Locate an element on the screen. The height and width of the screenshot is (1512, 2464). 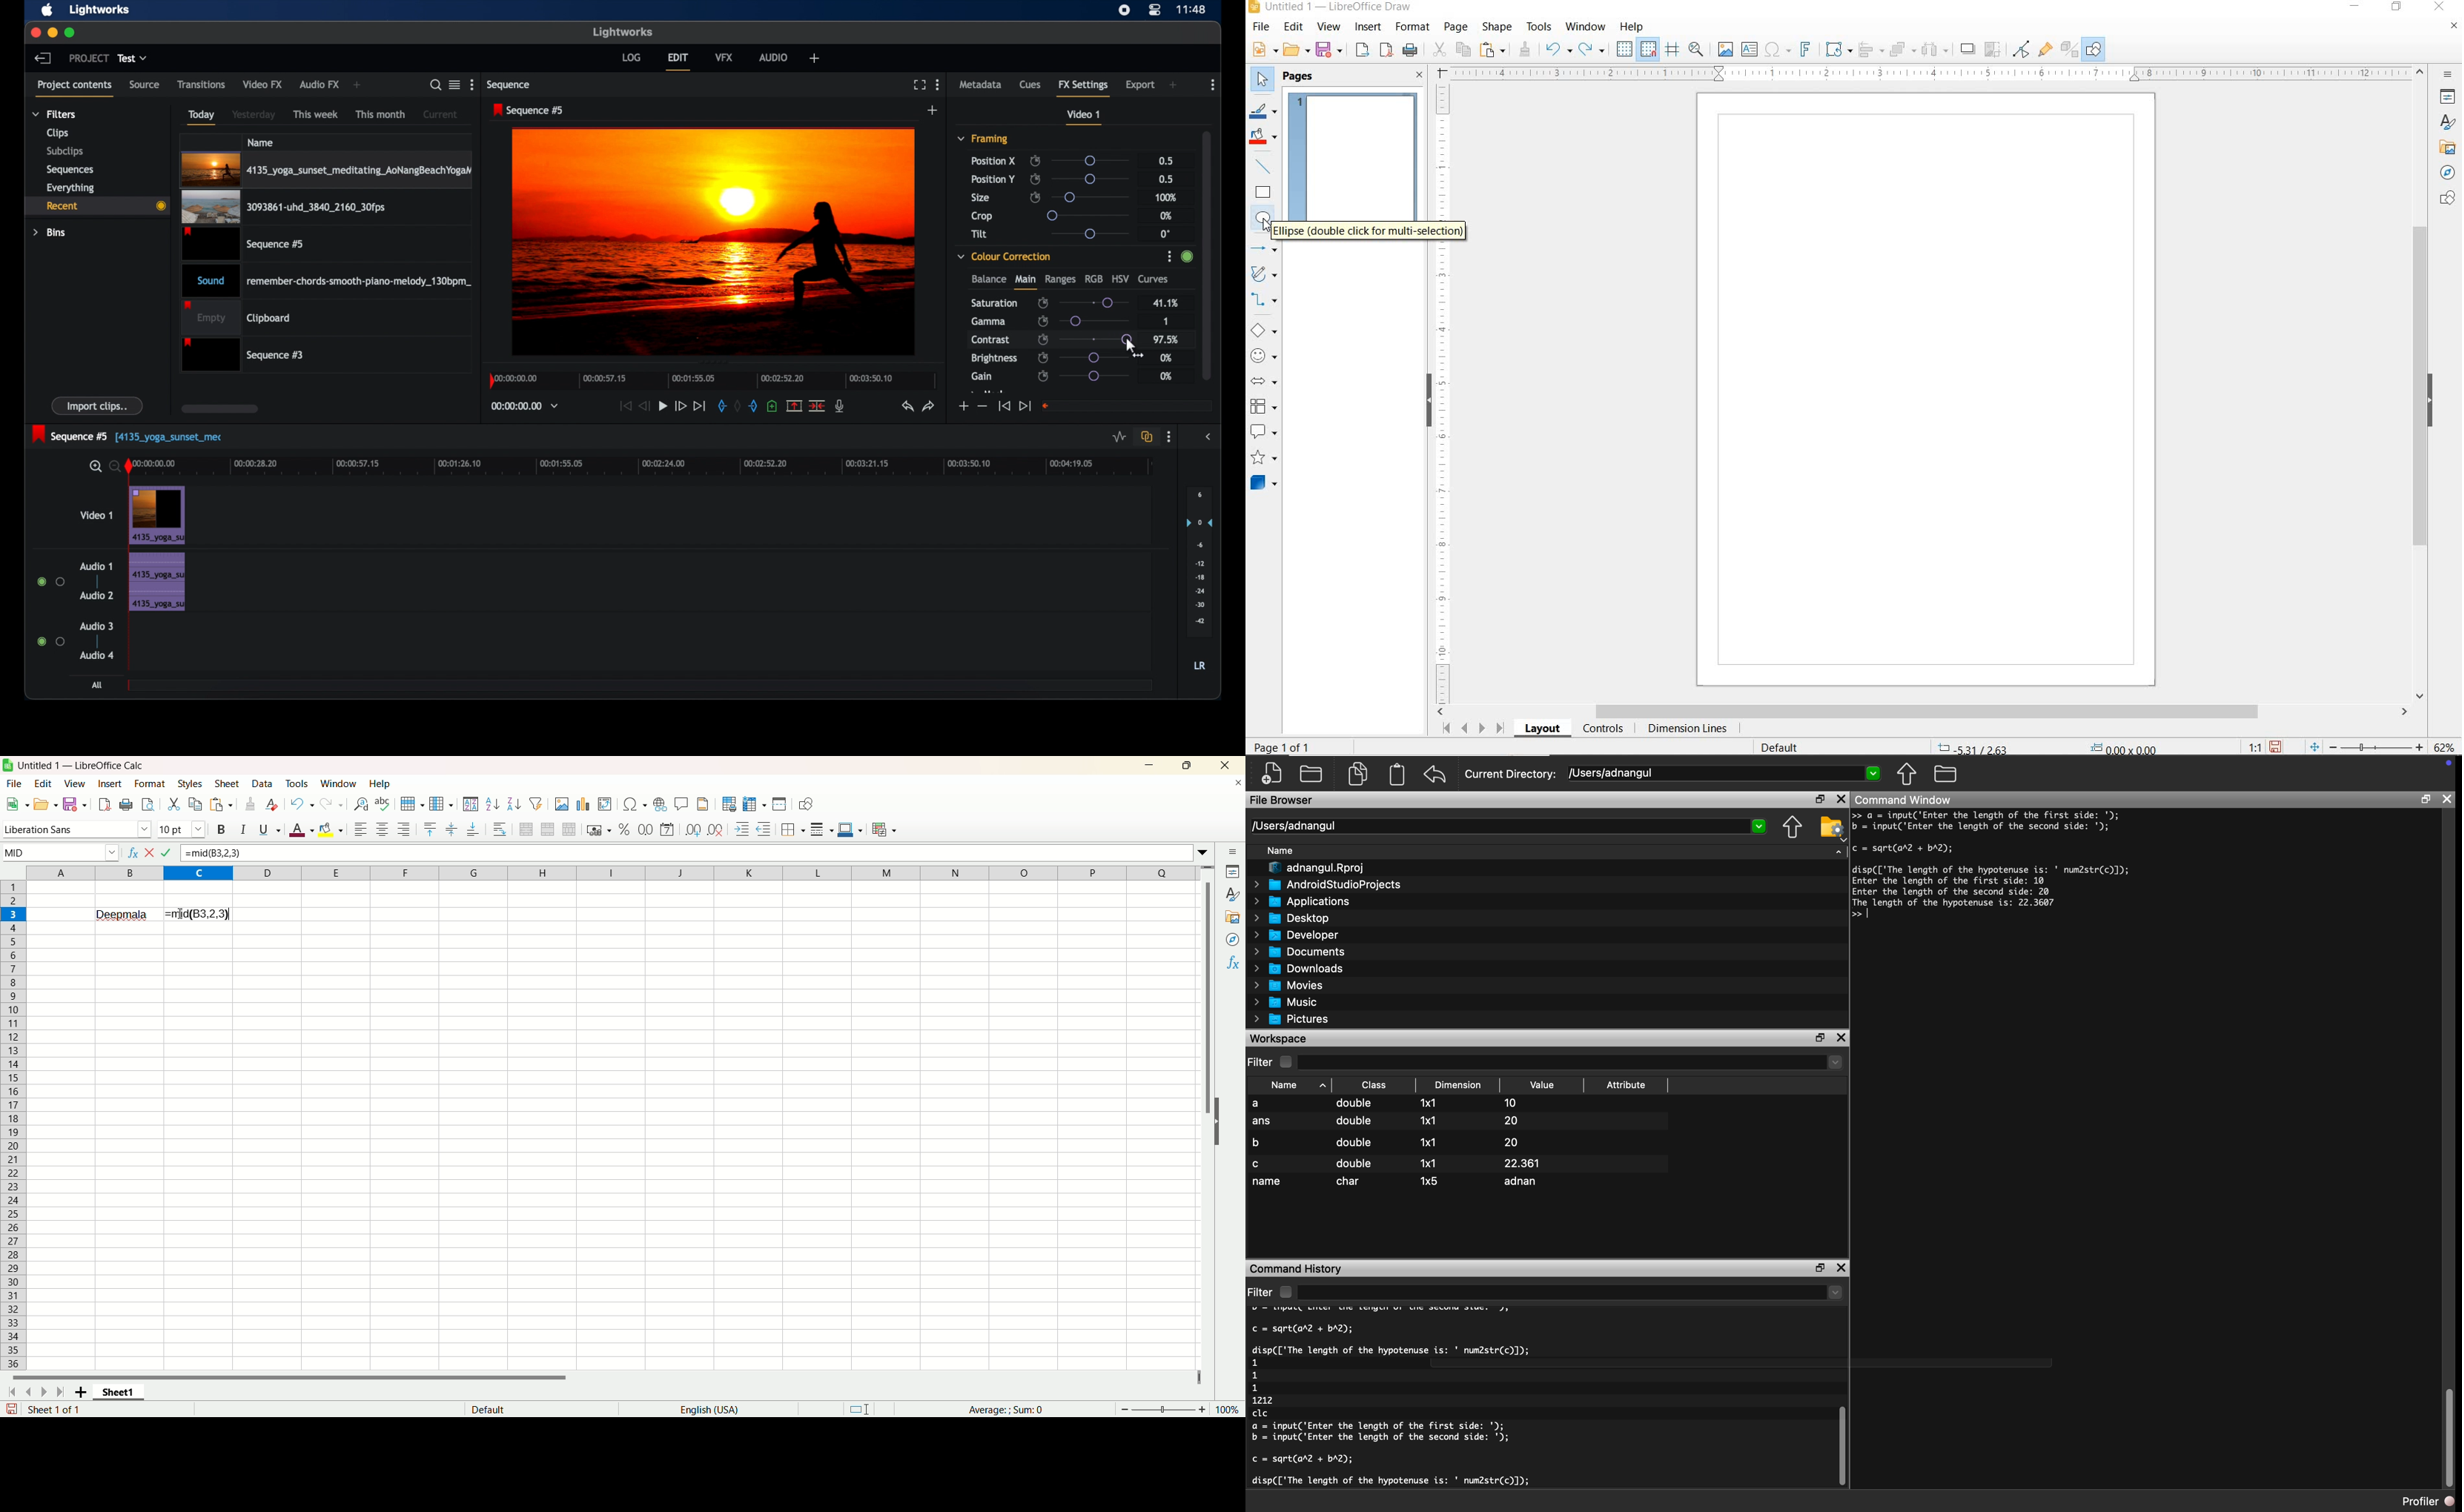
SHOW GLUEPOINT FUNCTIONS is located at coordinates (2045, 50).